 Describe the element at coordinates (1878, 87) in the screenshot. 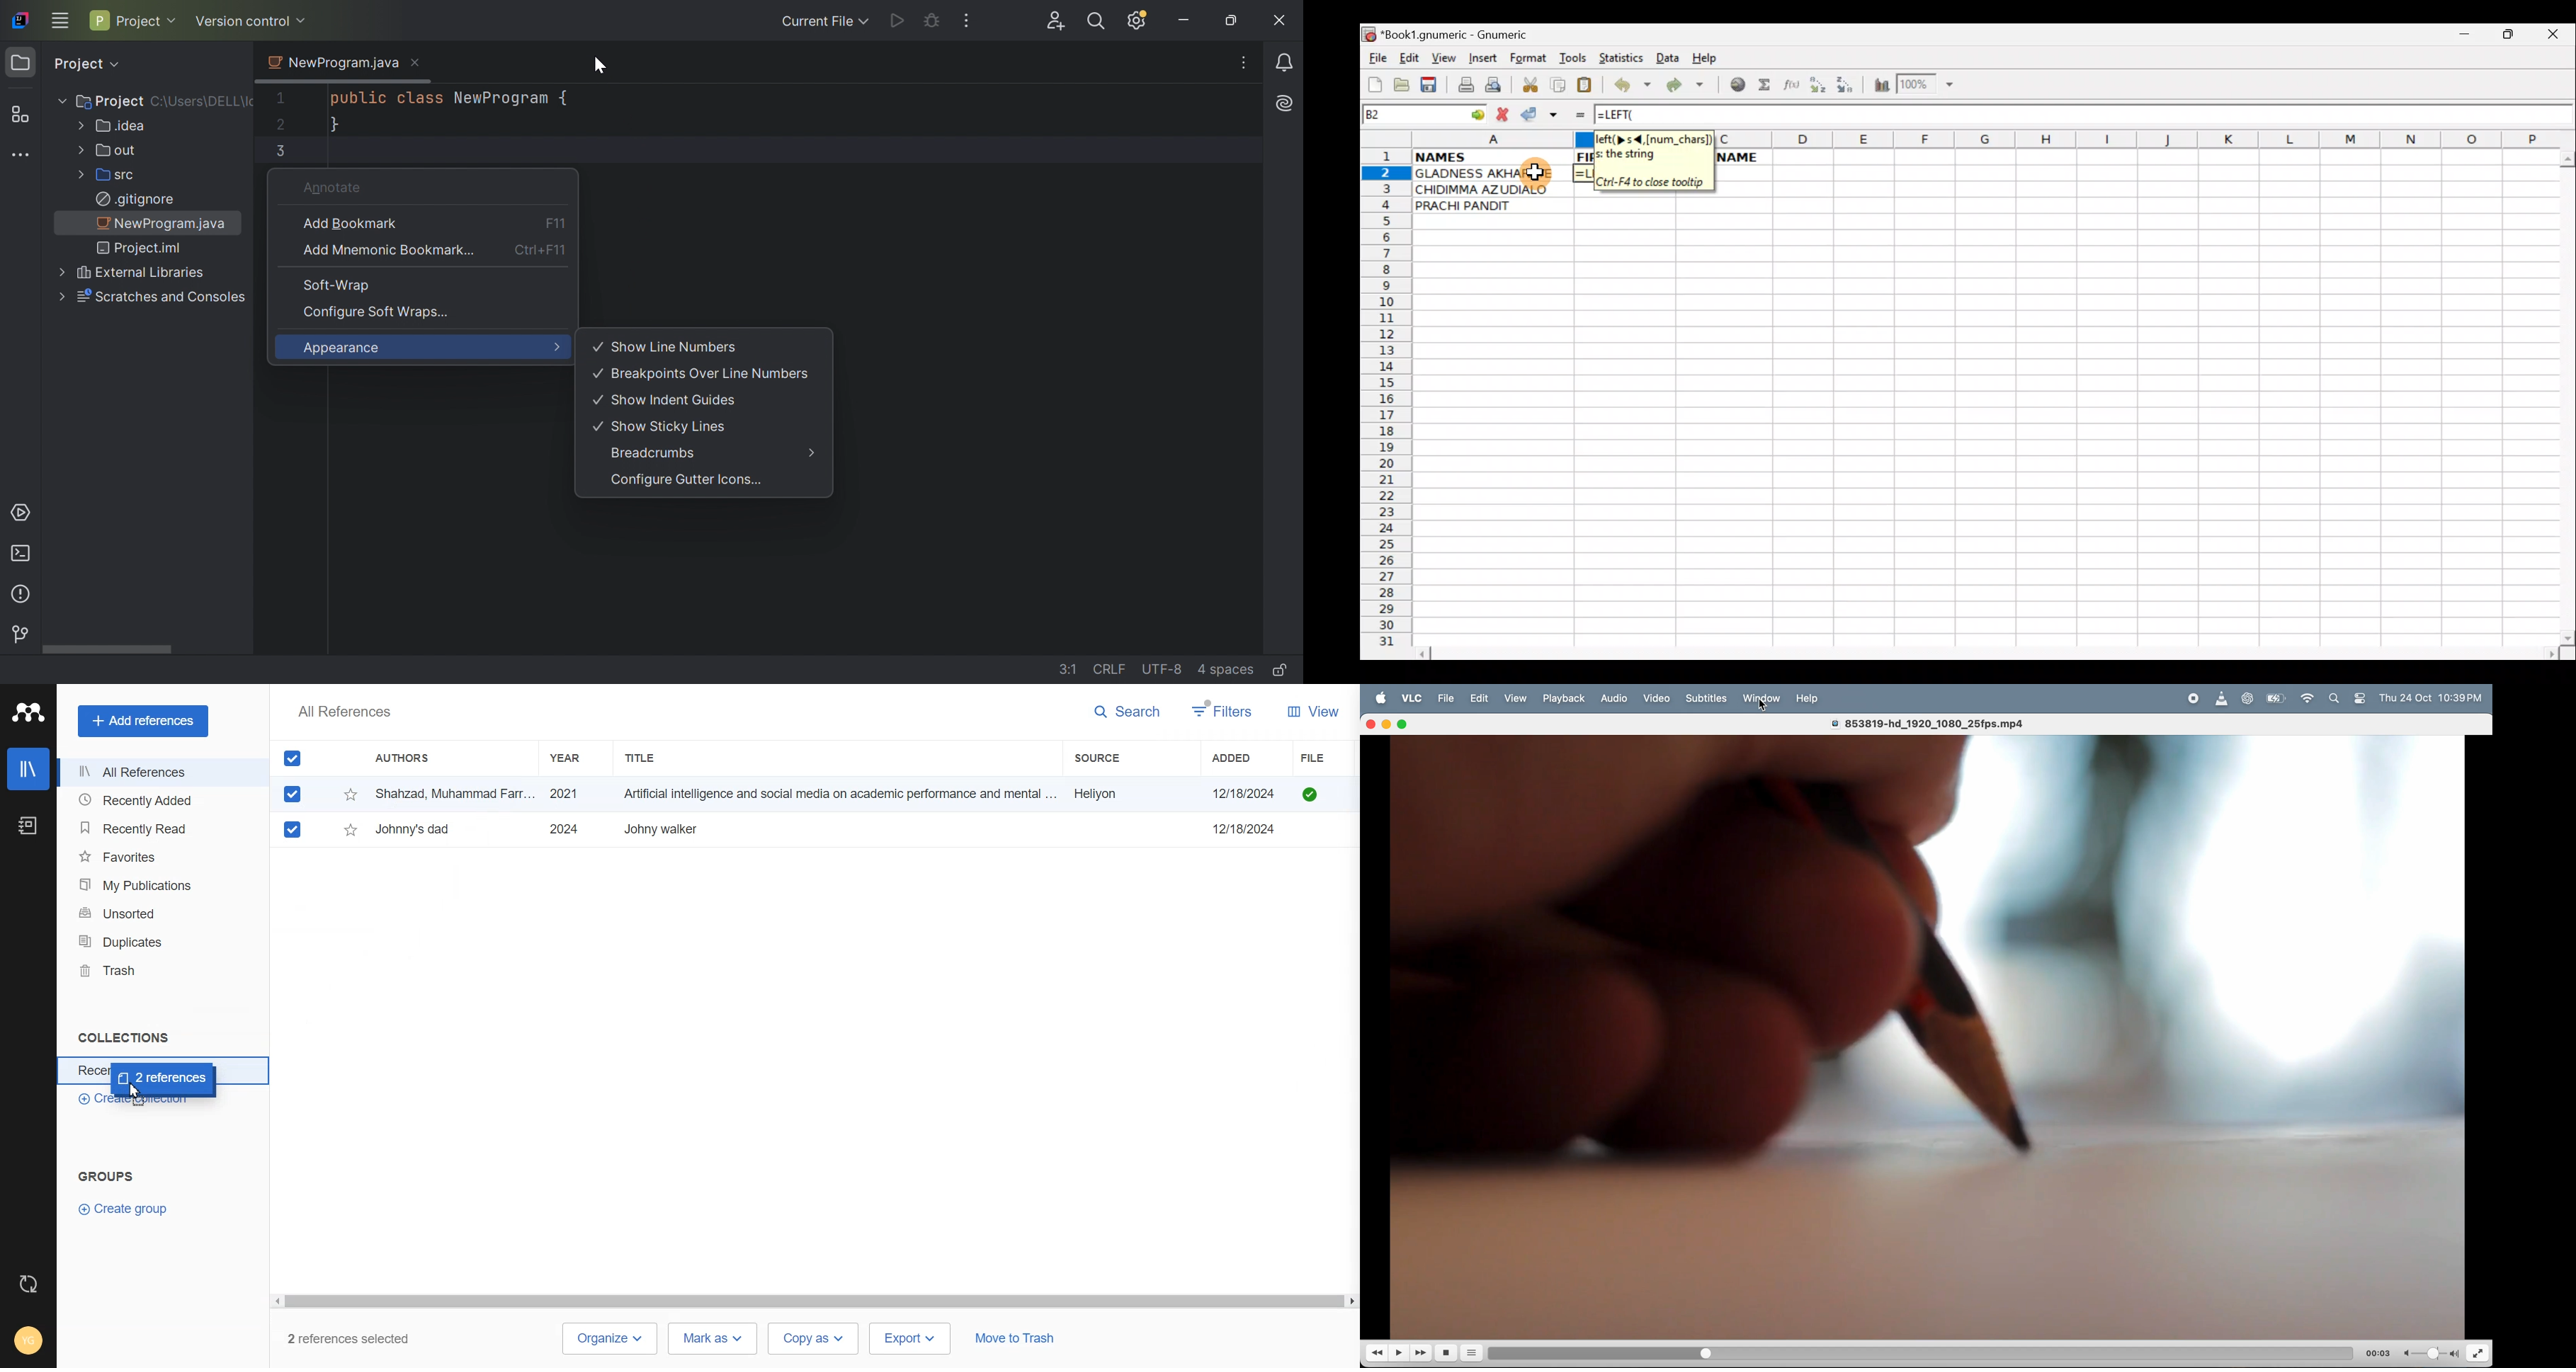

I see `Insert Chart` at that location.